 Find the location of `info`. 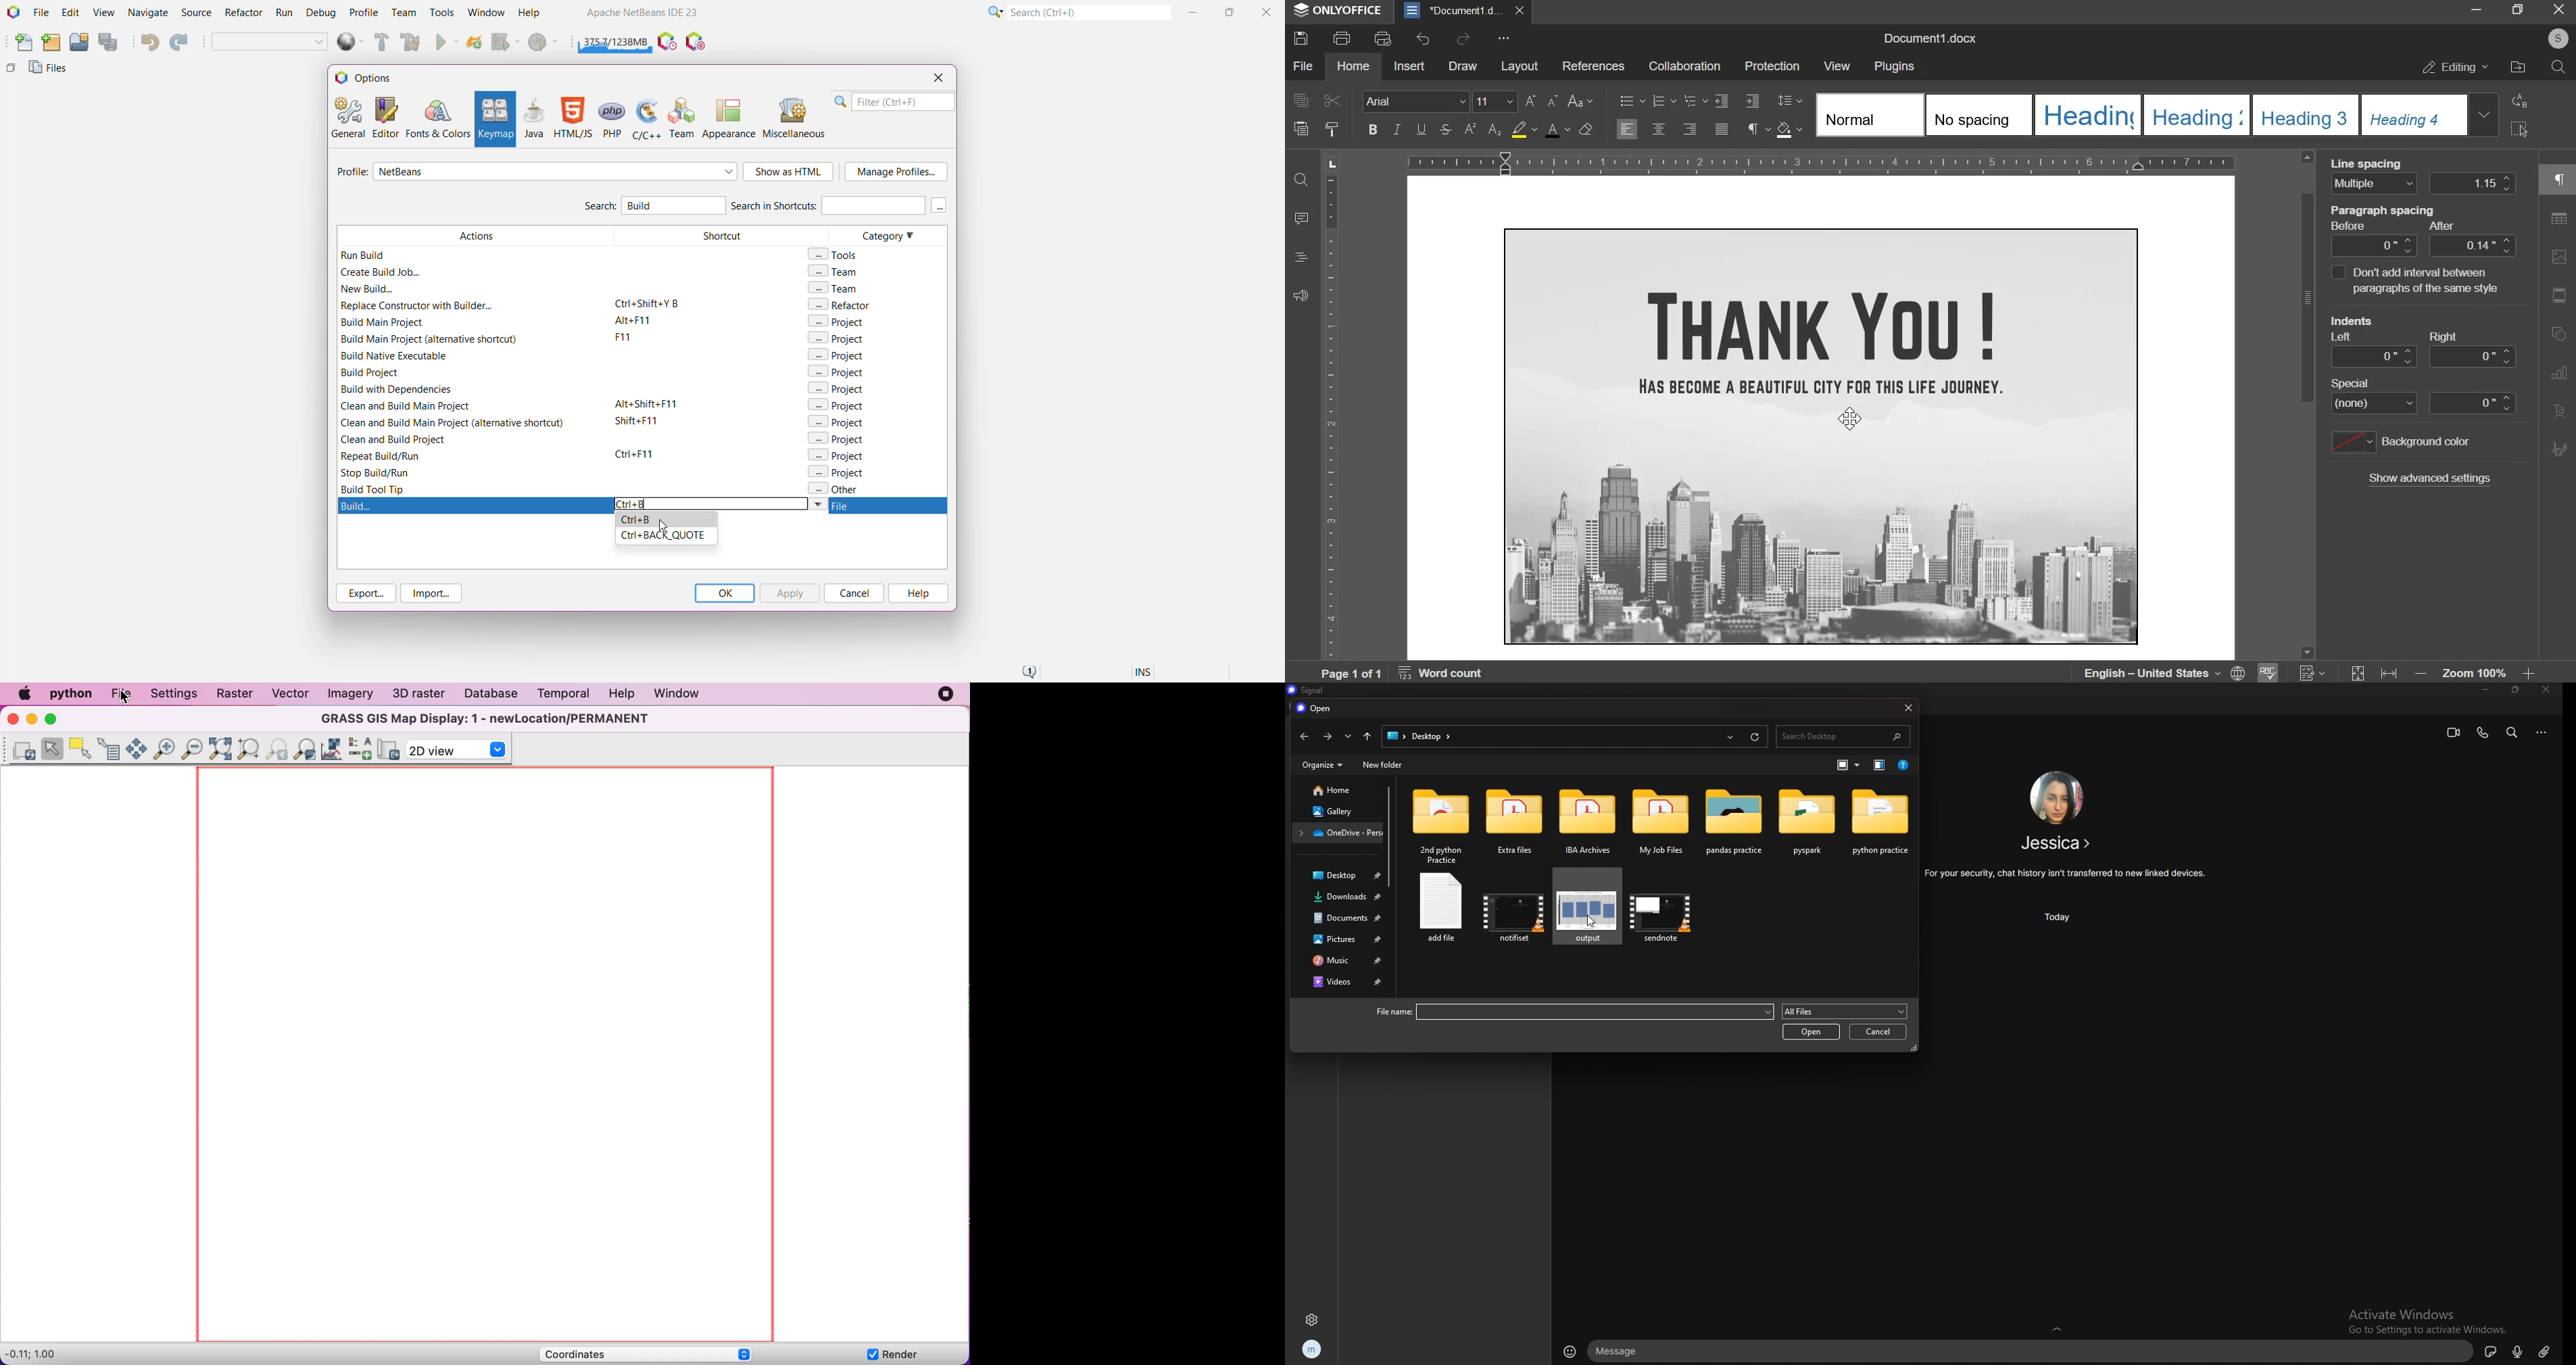

info is located at coordinates (2066, 874).